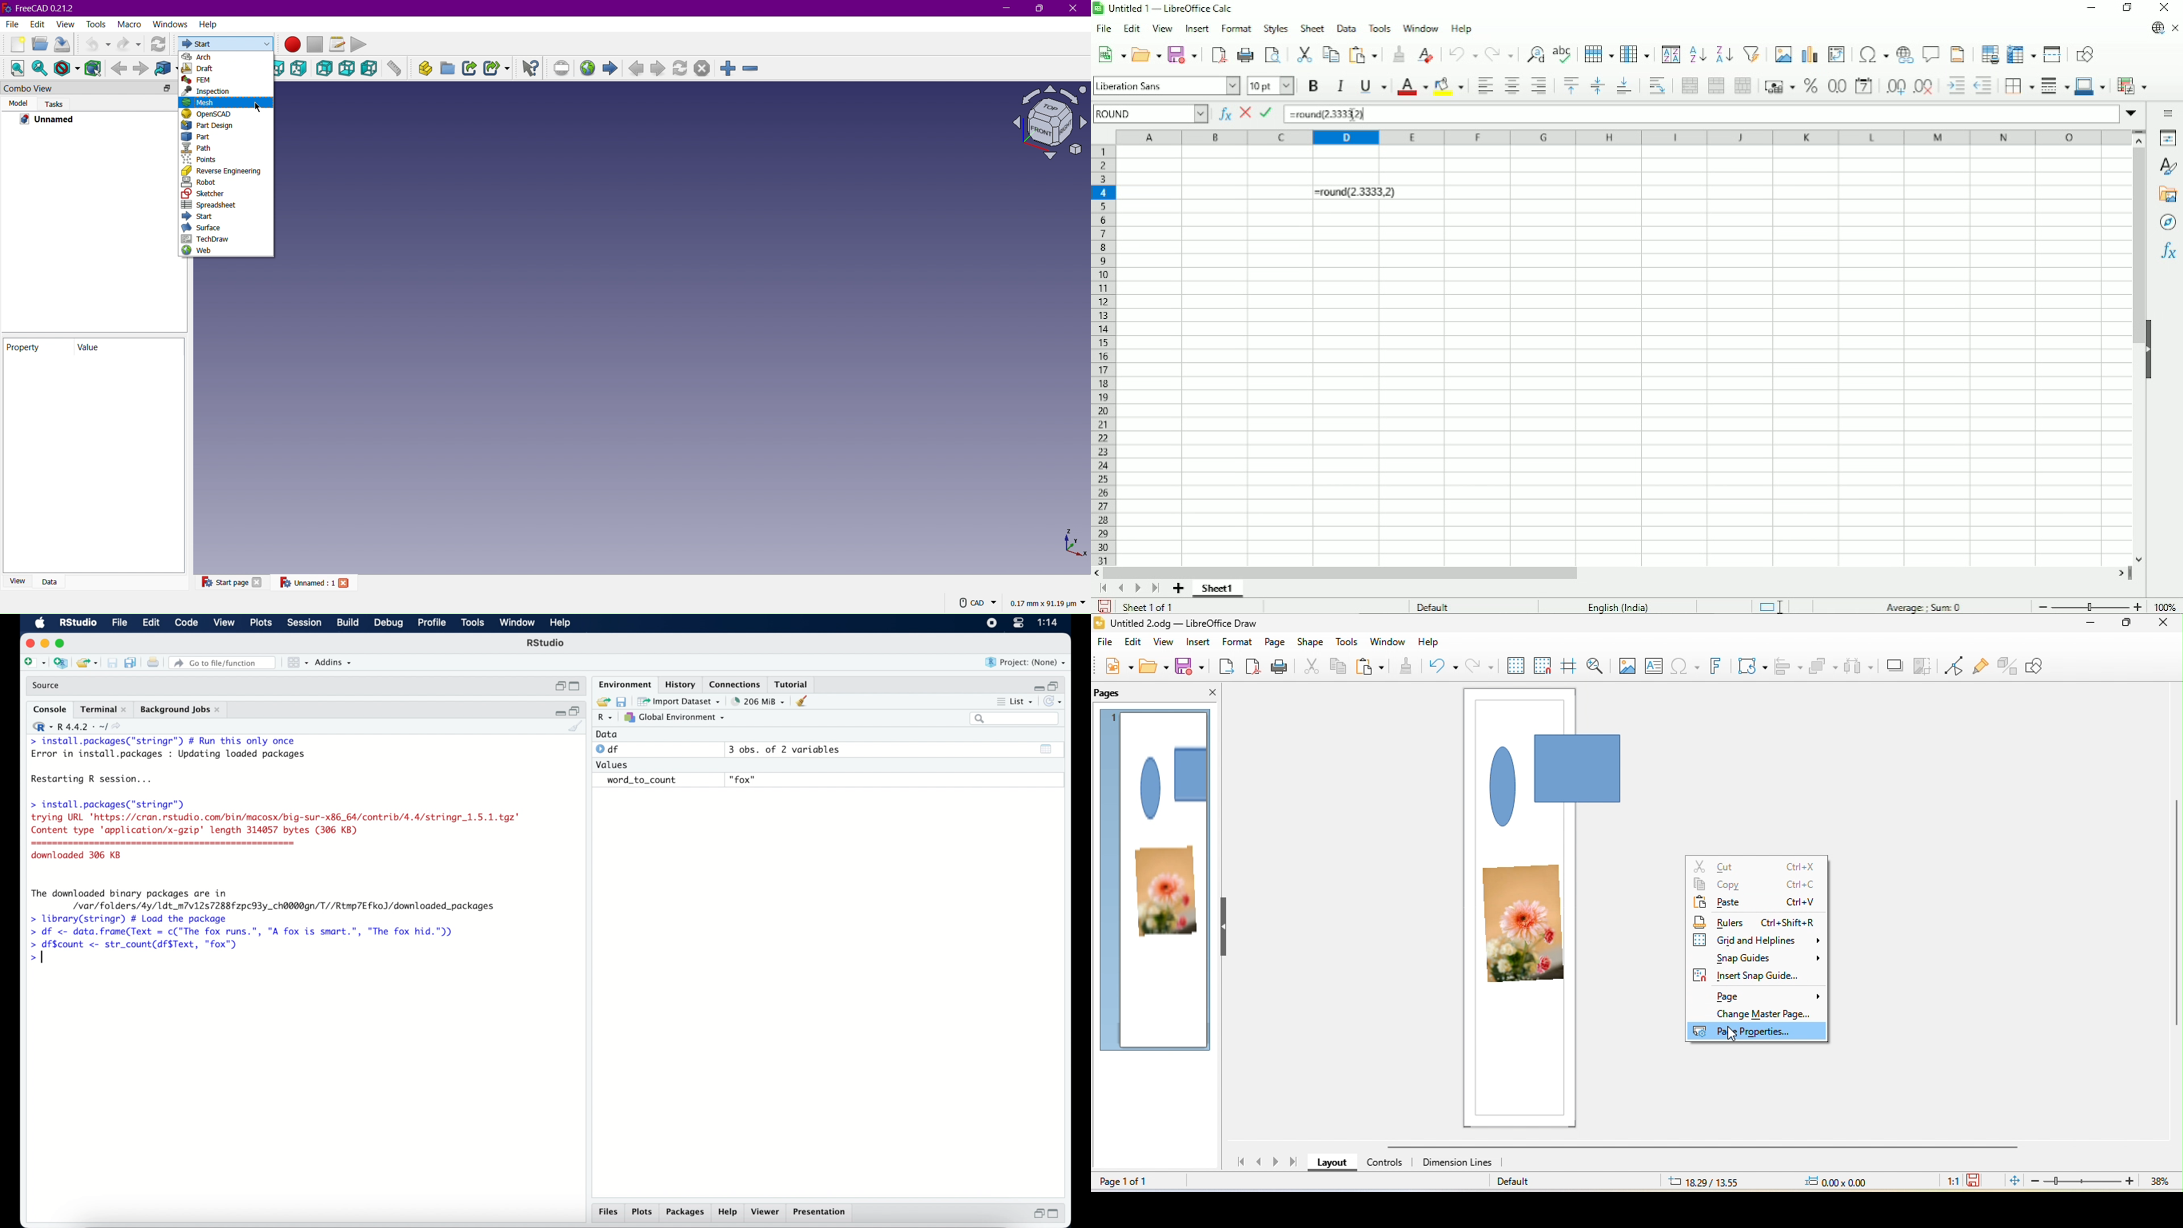  What do you see at coordinates (2138, 246) in the screenshot?
I see `Vertical scrollbar` at bounding box center [2138, 246].